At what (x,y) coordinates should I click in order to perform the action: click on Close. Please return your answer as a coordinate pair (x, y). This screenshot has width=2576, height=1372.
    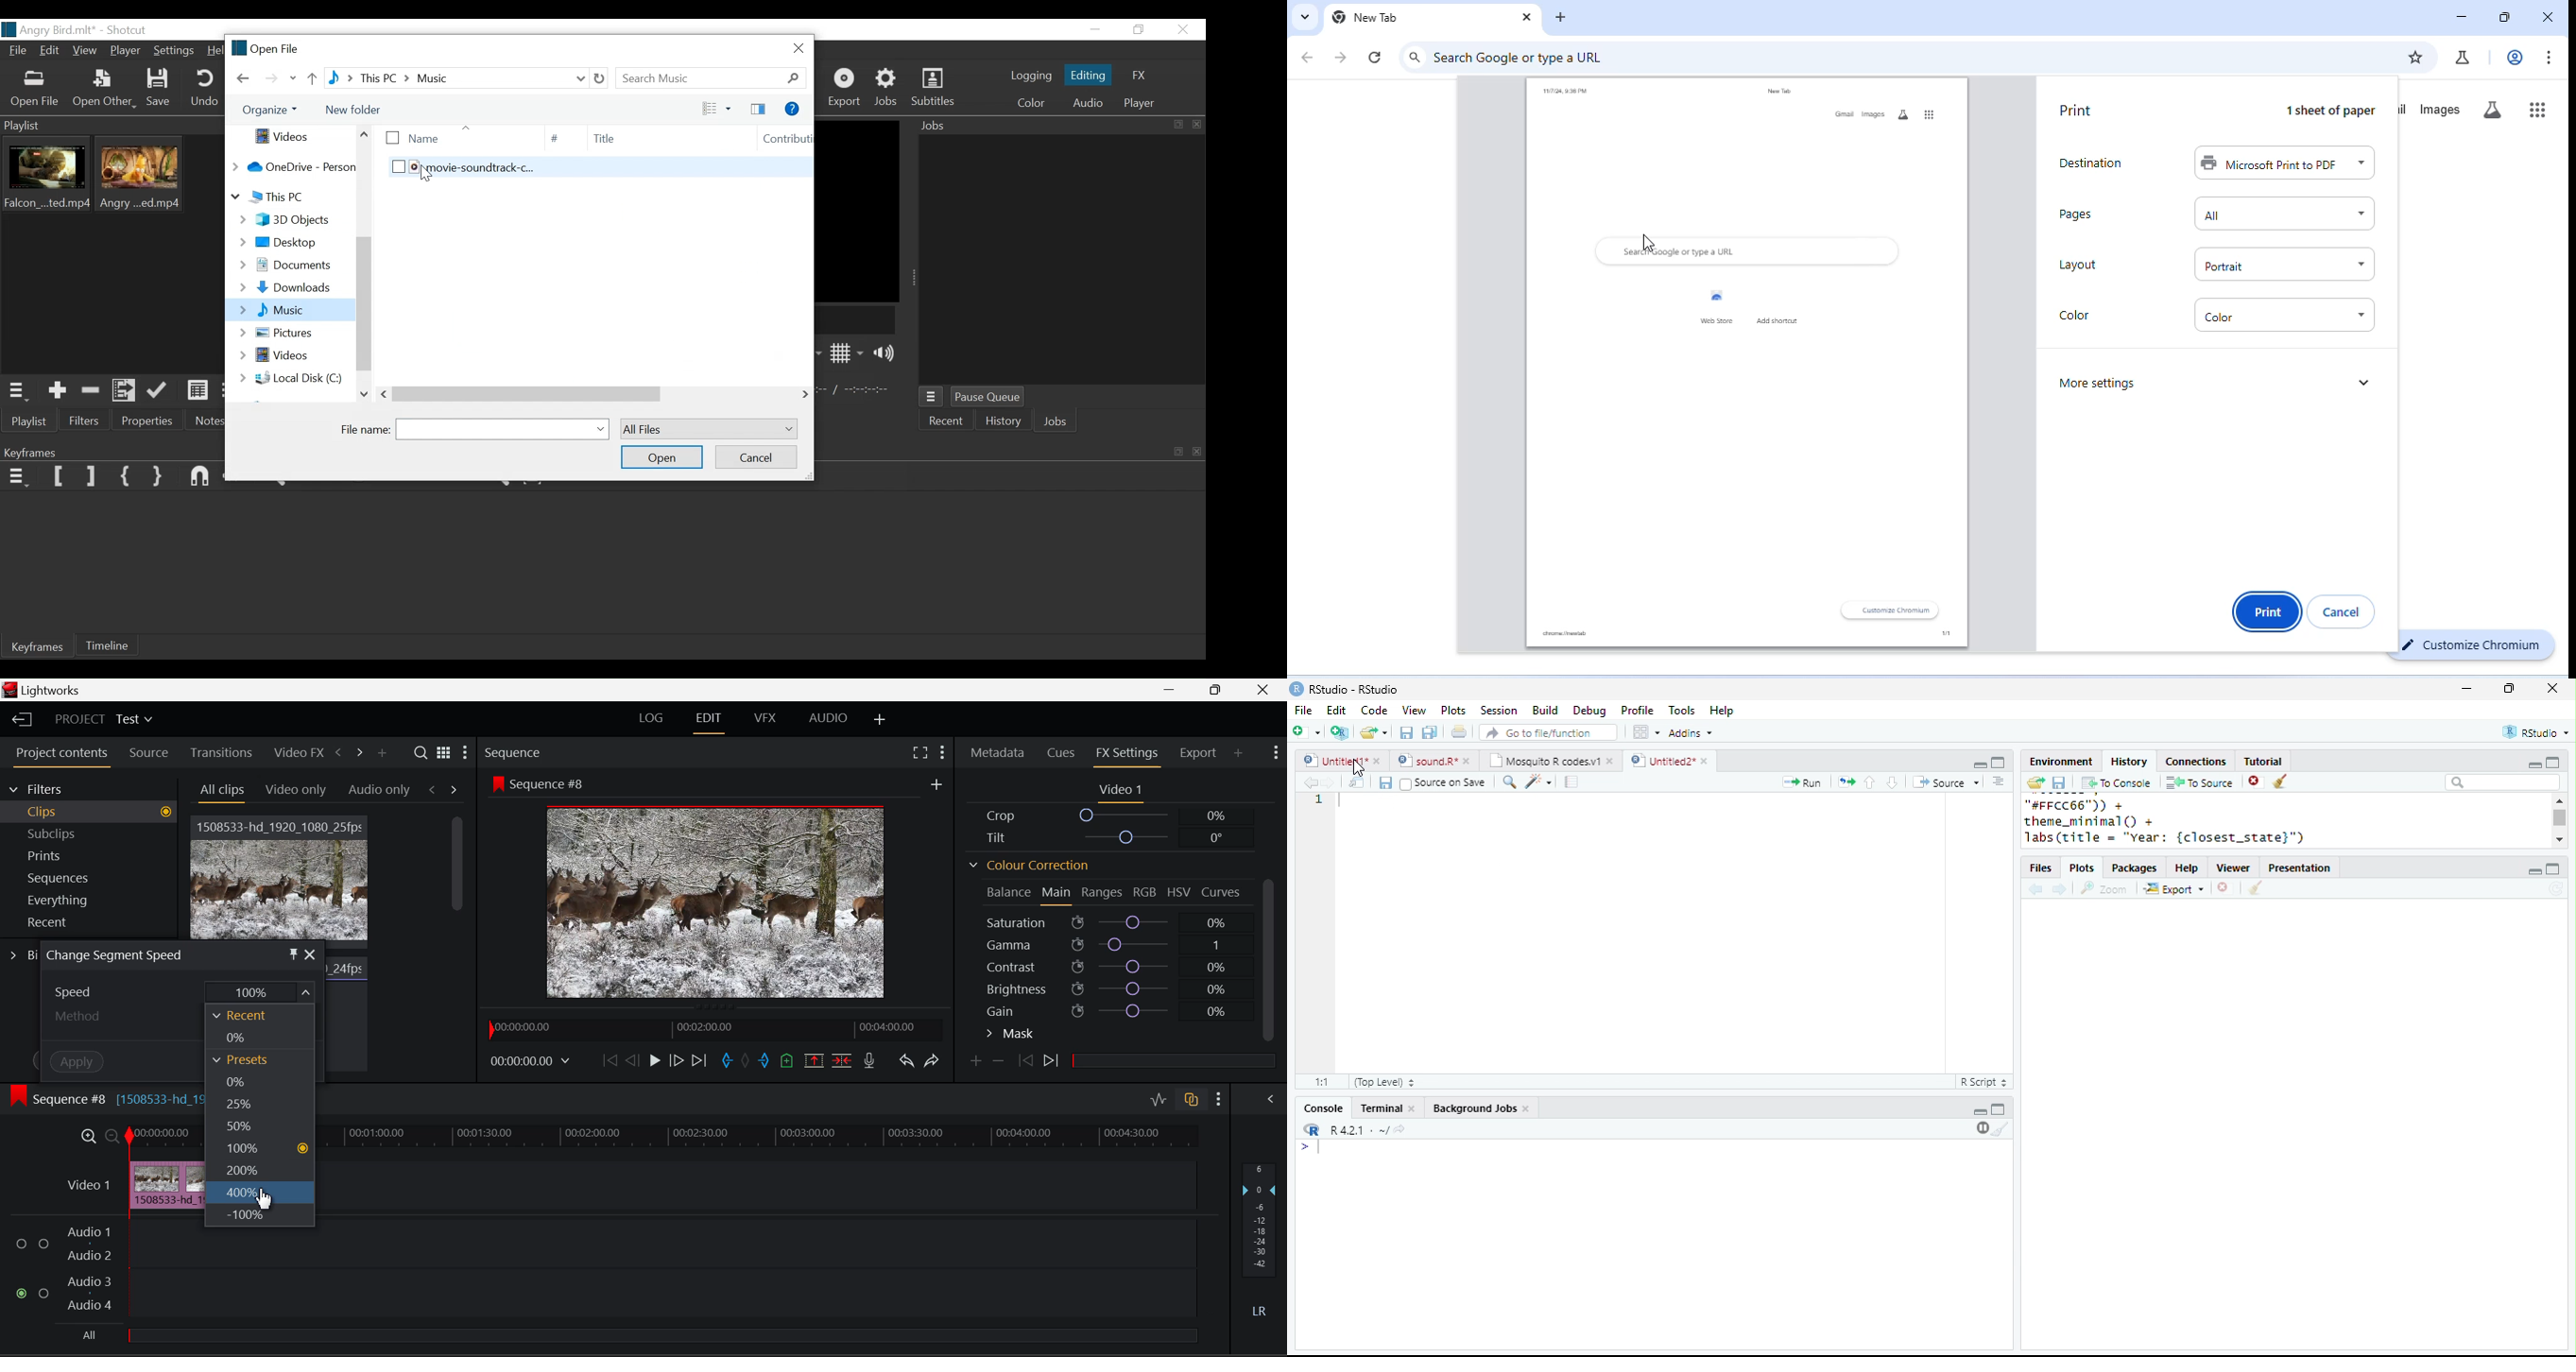
    Looking at the image, I should click on (1184, 30).